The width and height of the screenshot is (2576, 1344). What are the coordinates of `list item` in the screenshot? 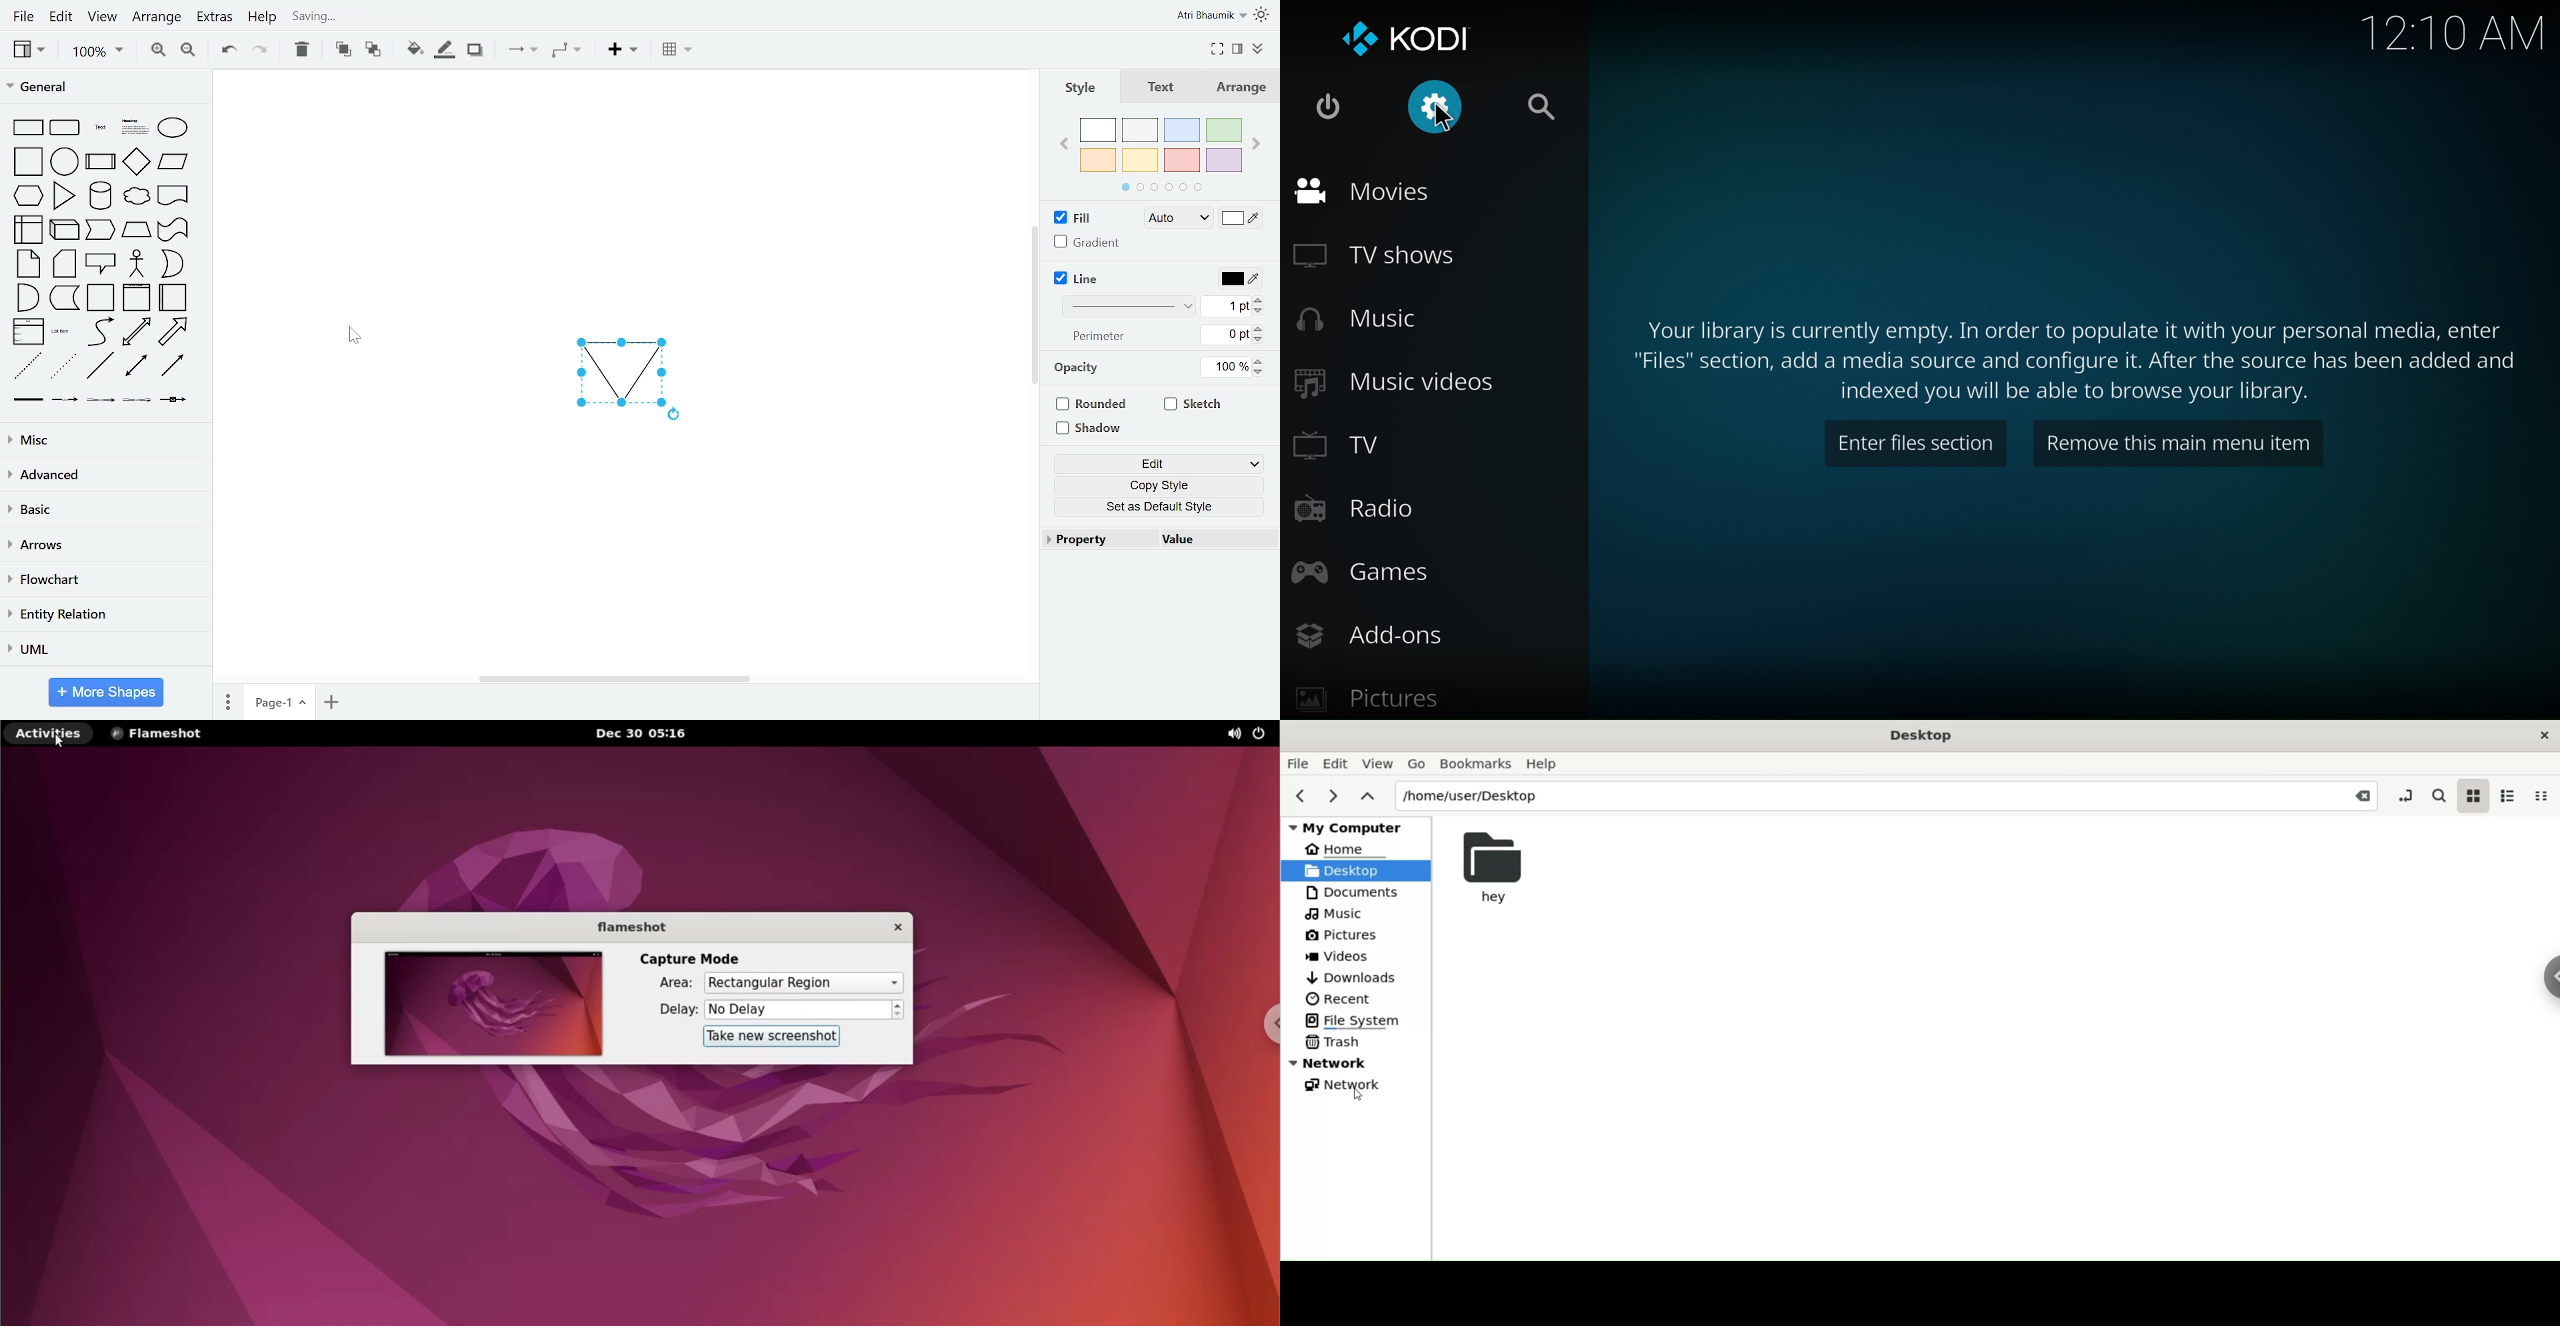 It's located at (62, 333).